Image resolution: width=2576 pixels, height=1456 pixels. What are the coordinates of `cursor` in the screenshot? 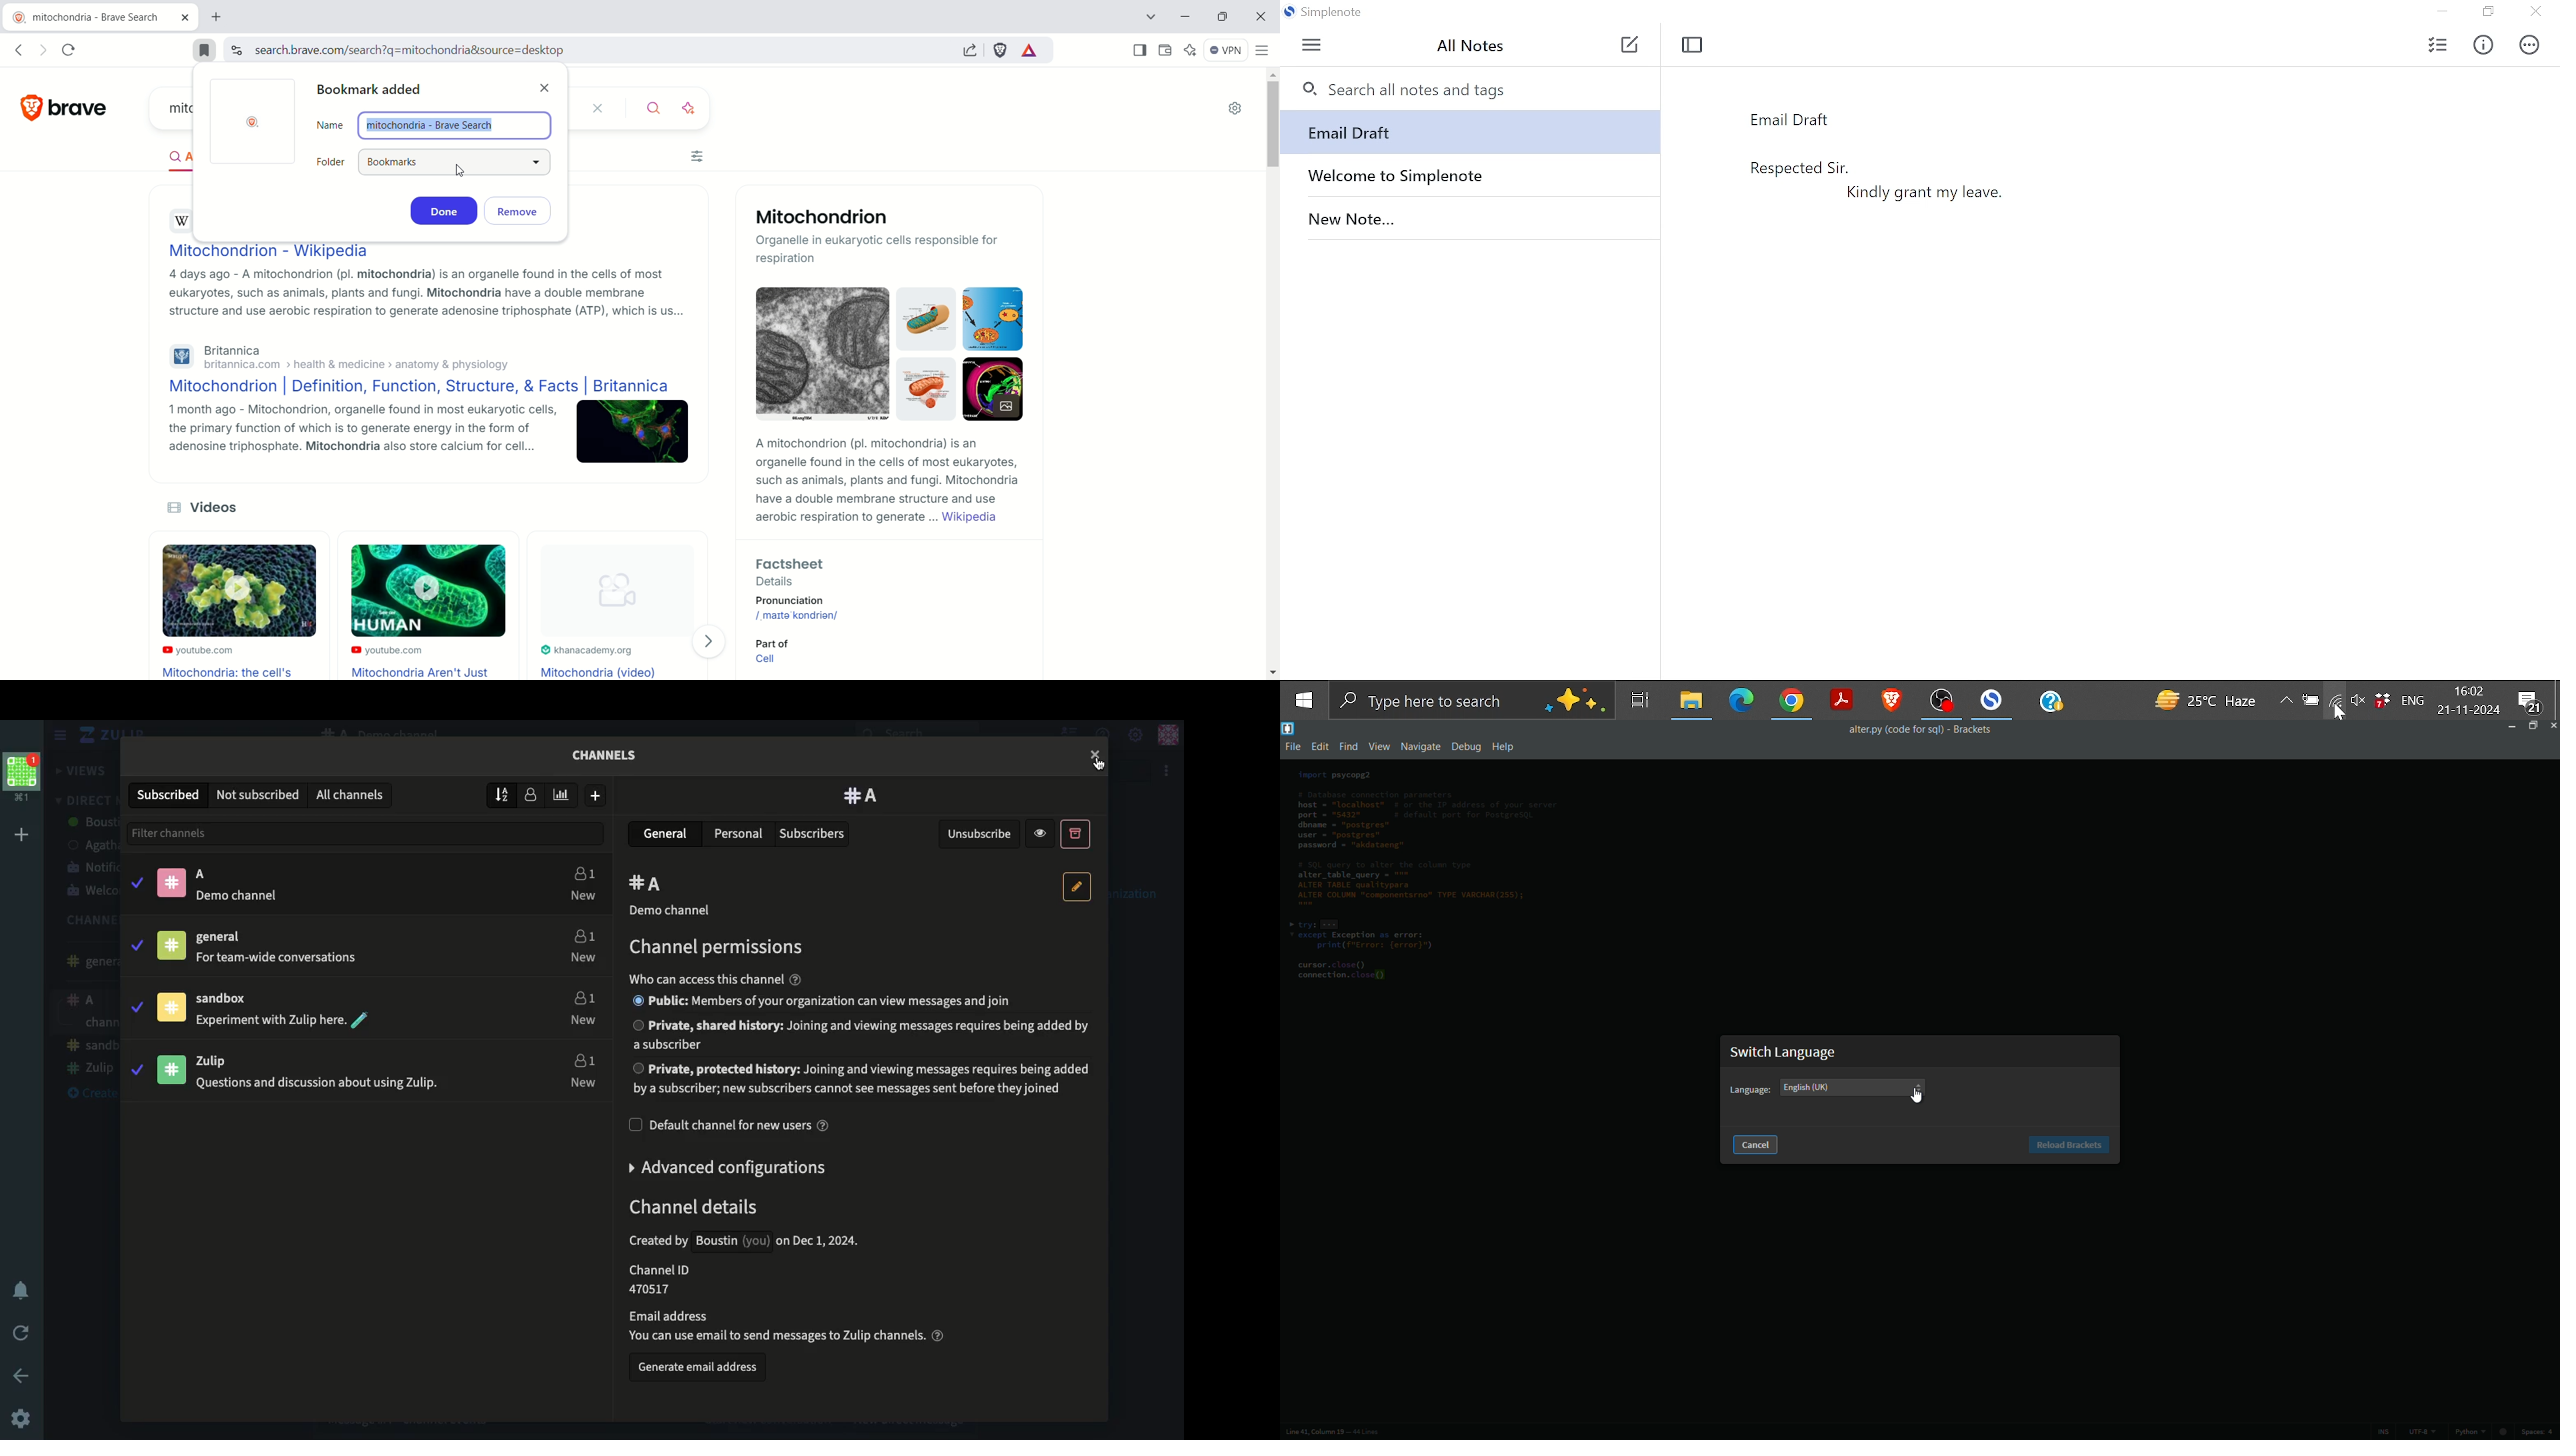 It's located at (1101, 764).